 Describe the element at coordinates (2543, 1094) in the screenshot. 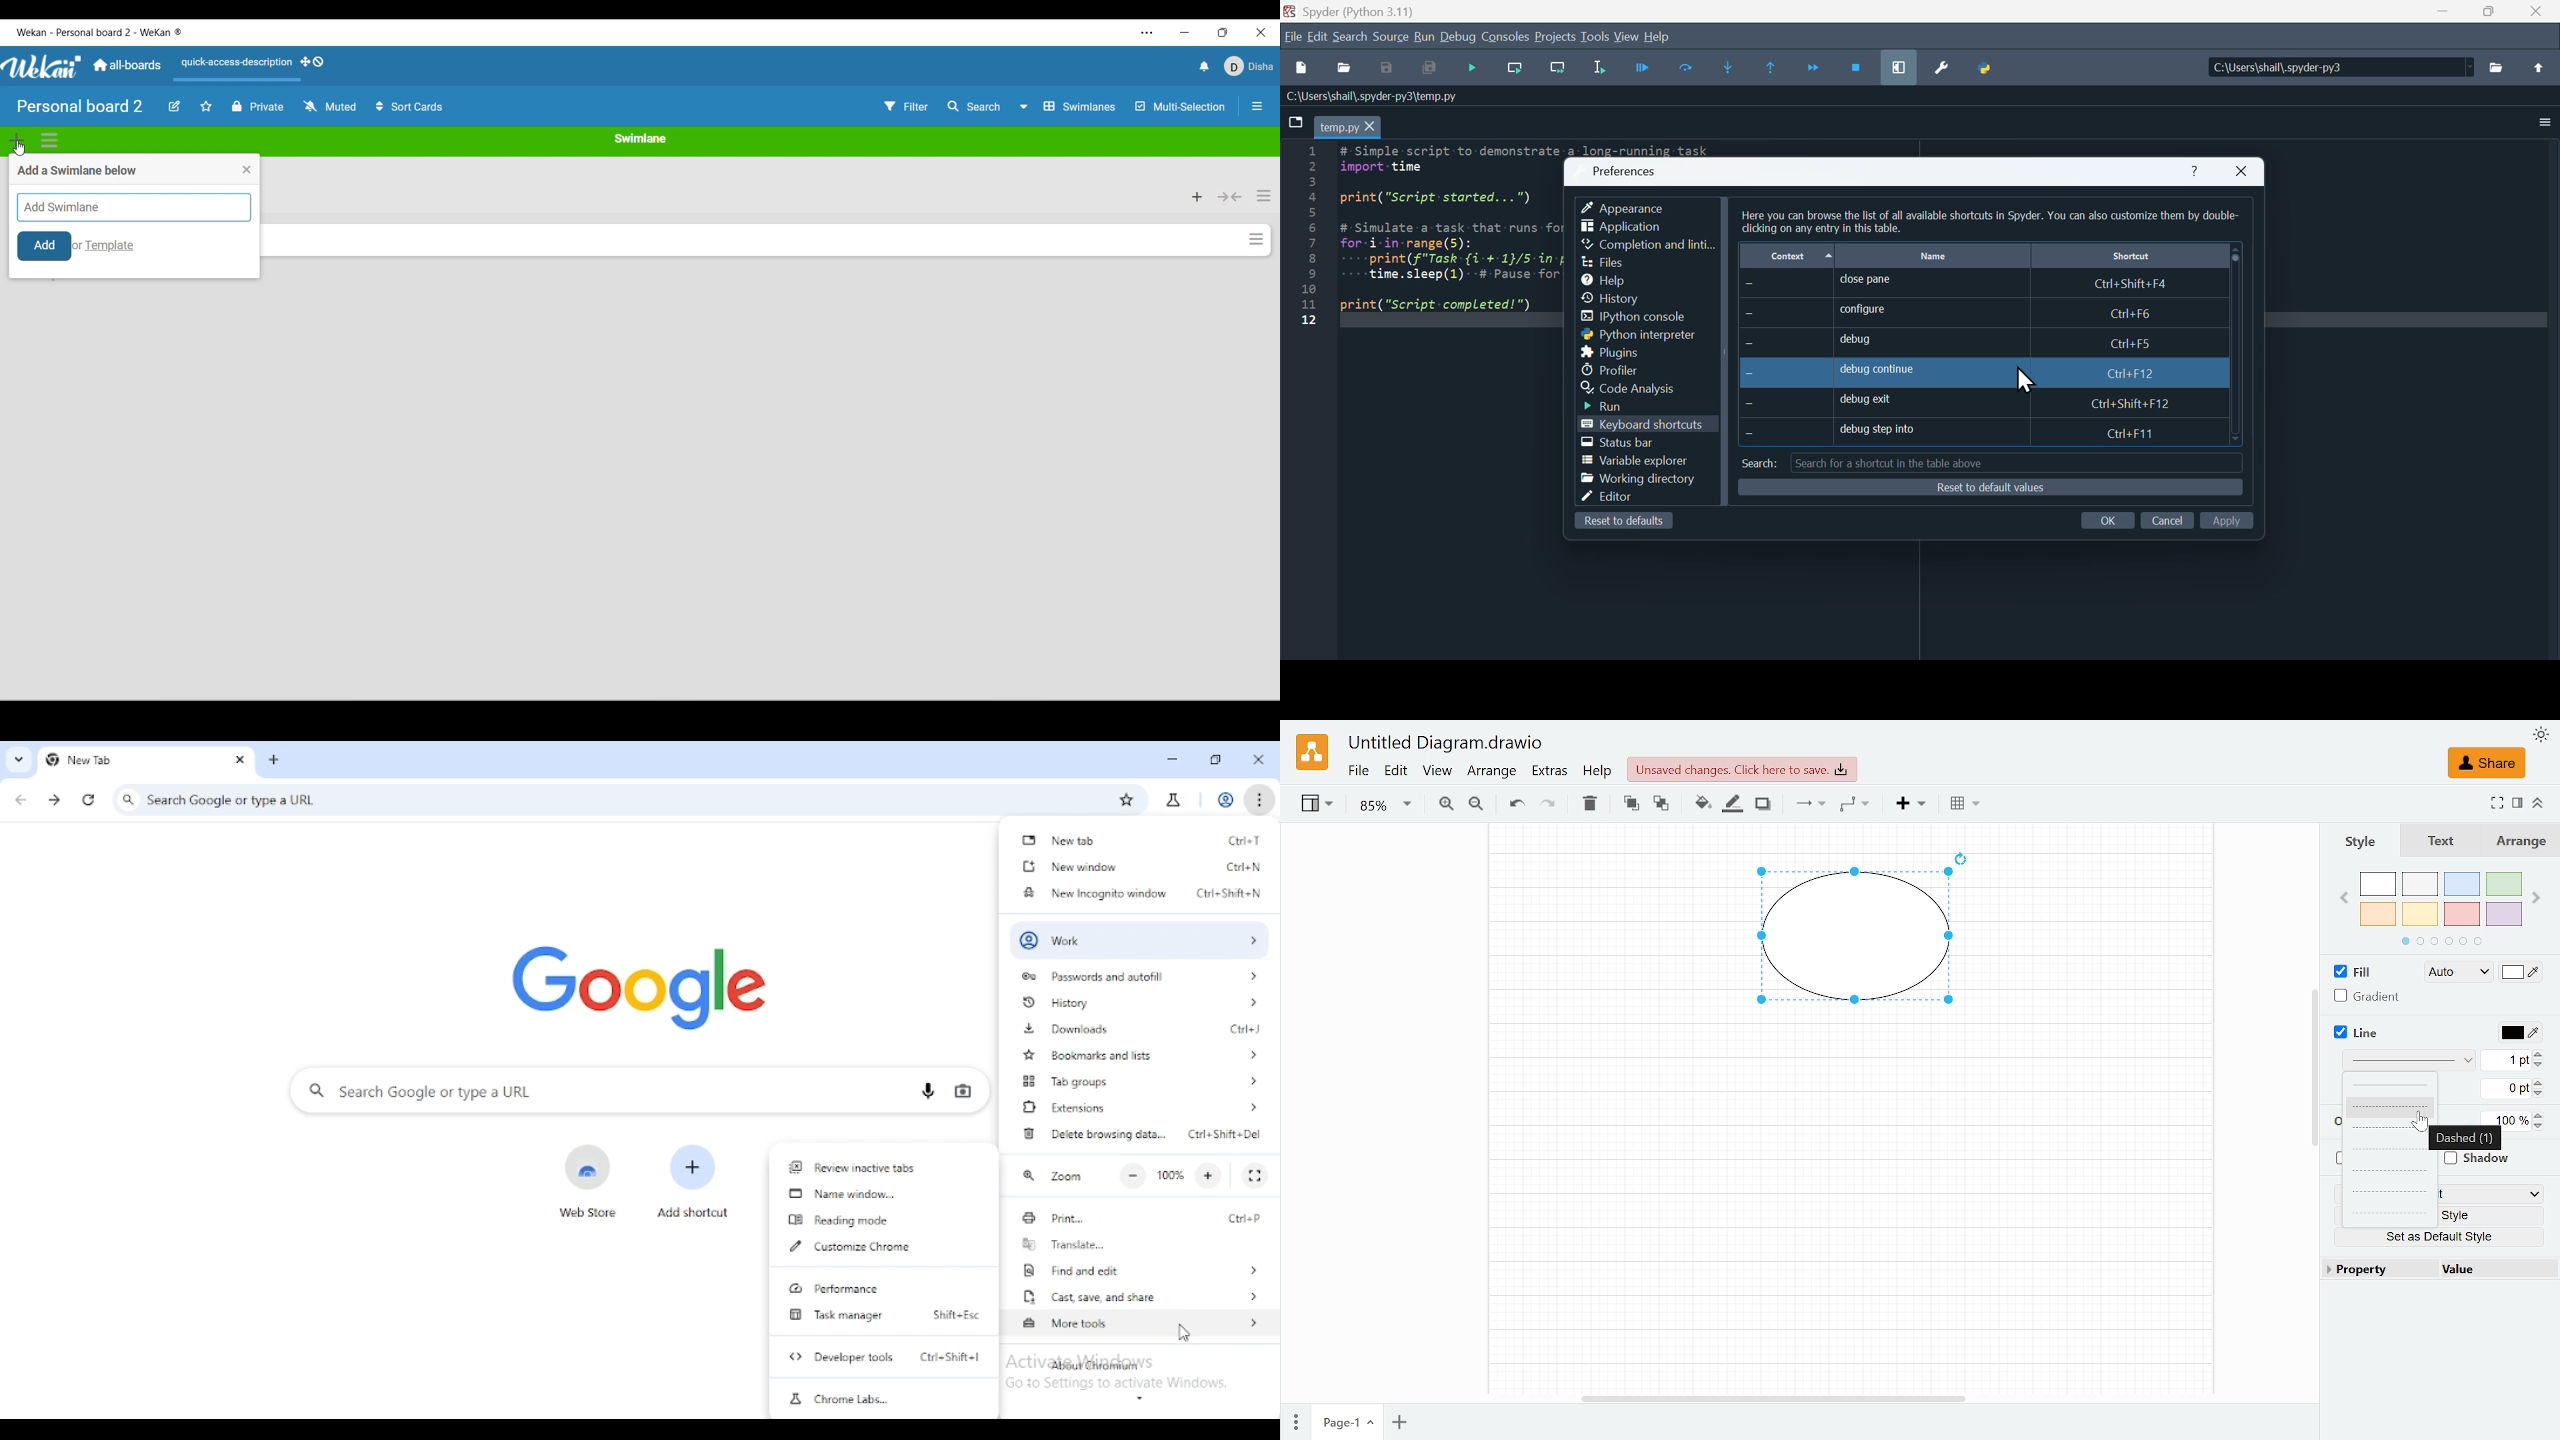

I see `Decrease perimeter` at that location.